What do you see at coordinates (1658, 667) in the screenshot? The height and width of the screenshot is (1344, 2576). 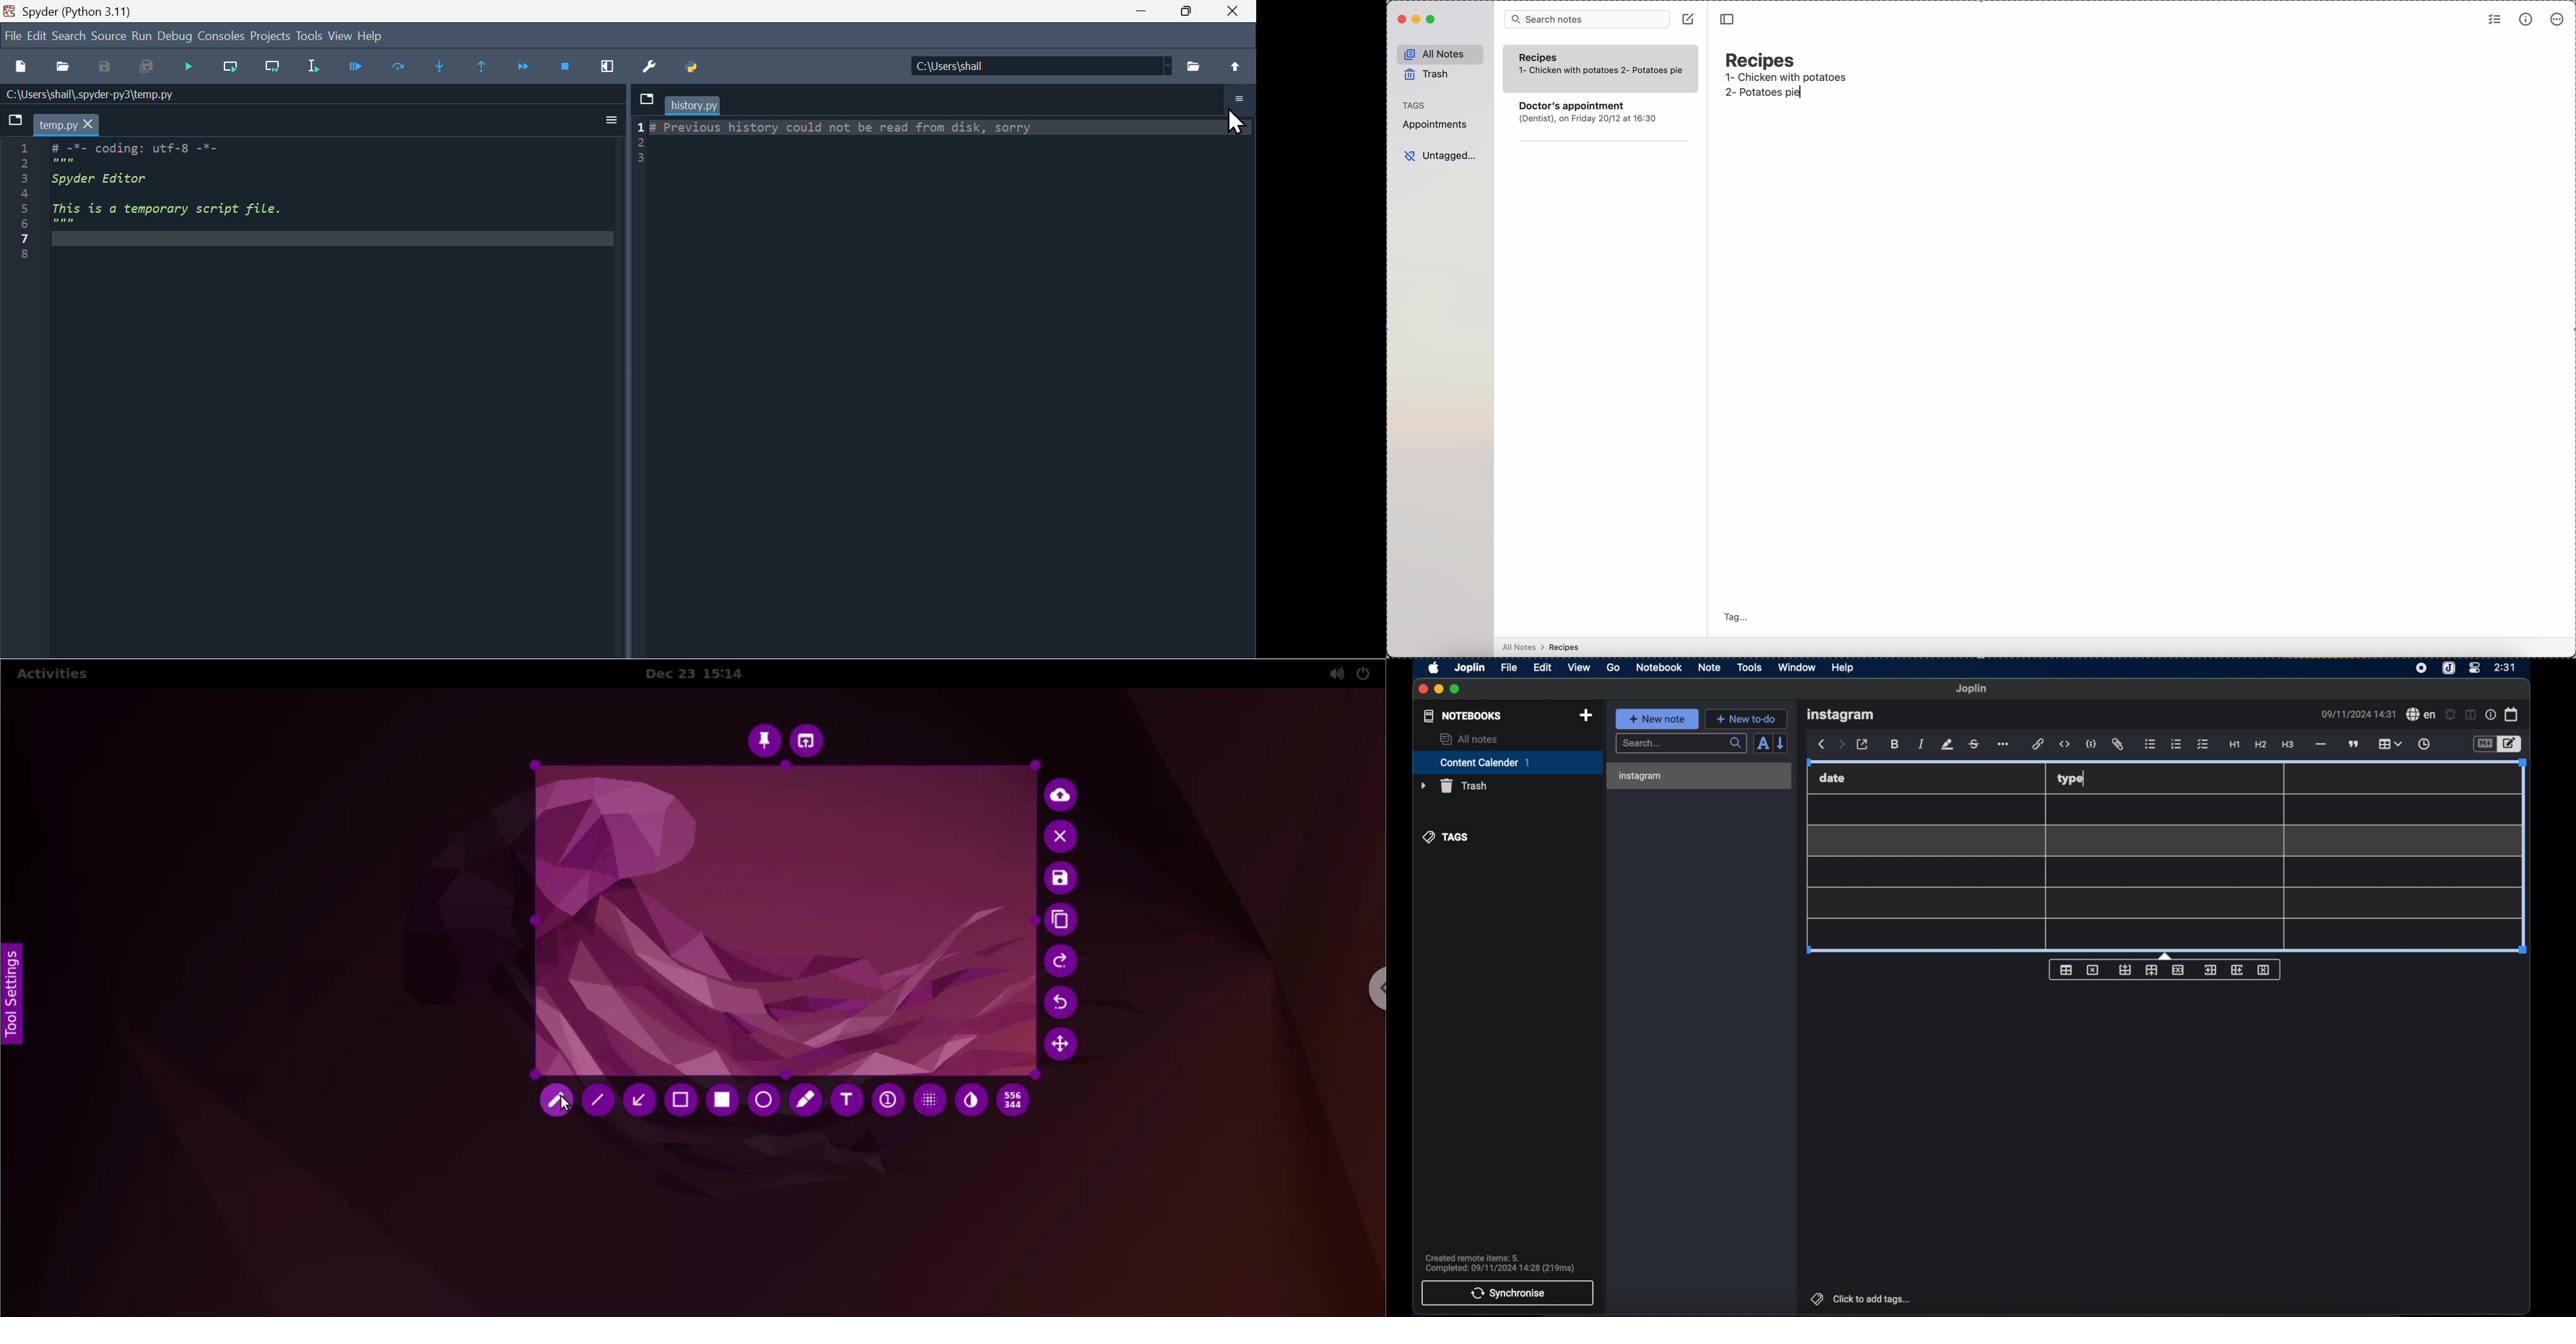 I see `notebook` at bounding box center [1658, 667].